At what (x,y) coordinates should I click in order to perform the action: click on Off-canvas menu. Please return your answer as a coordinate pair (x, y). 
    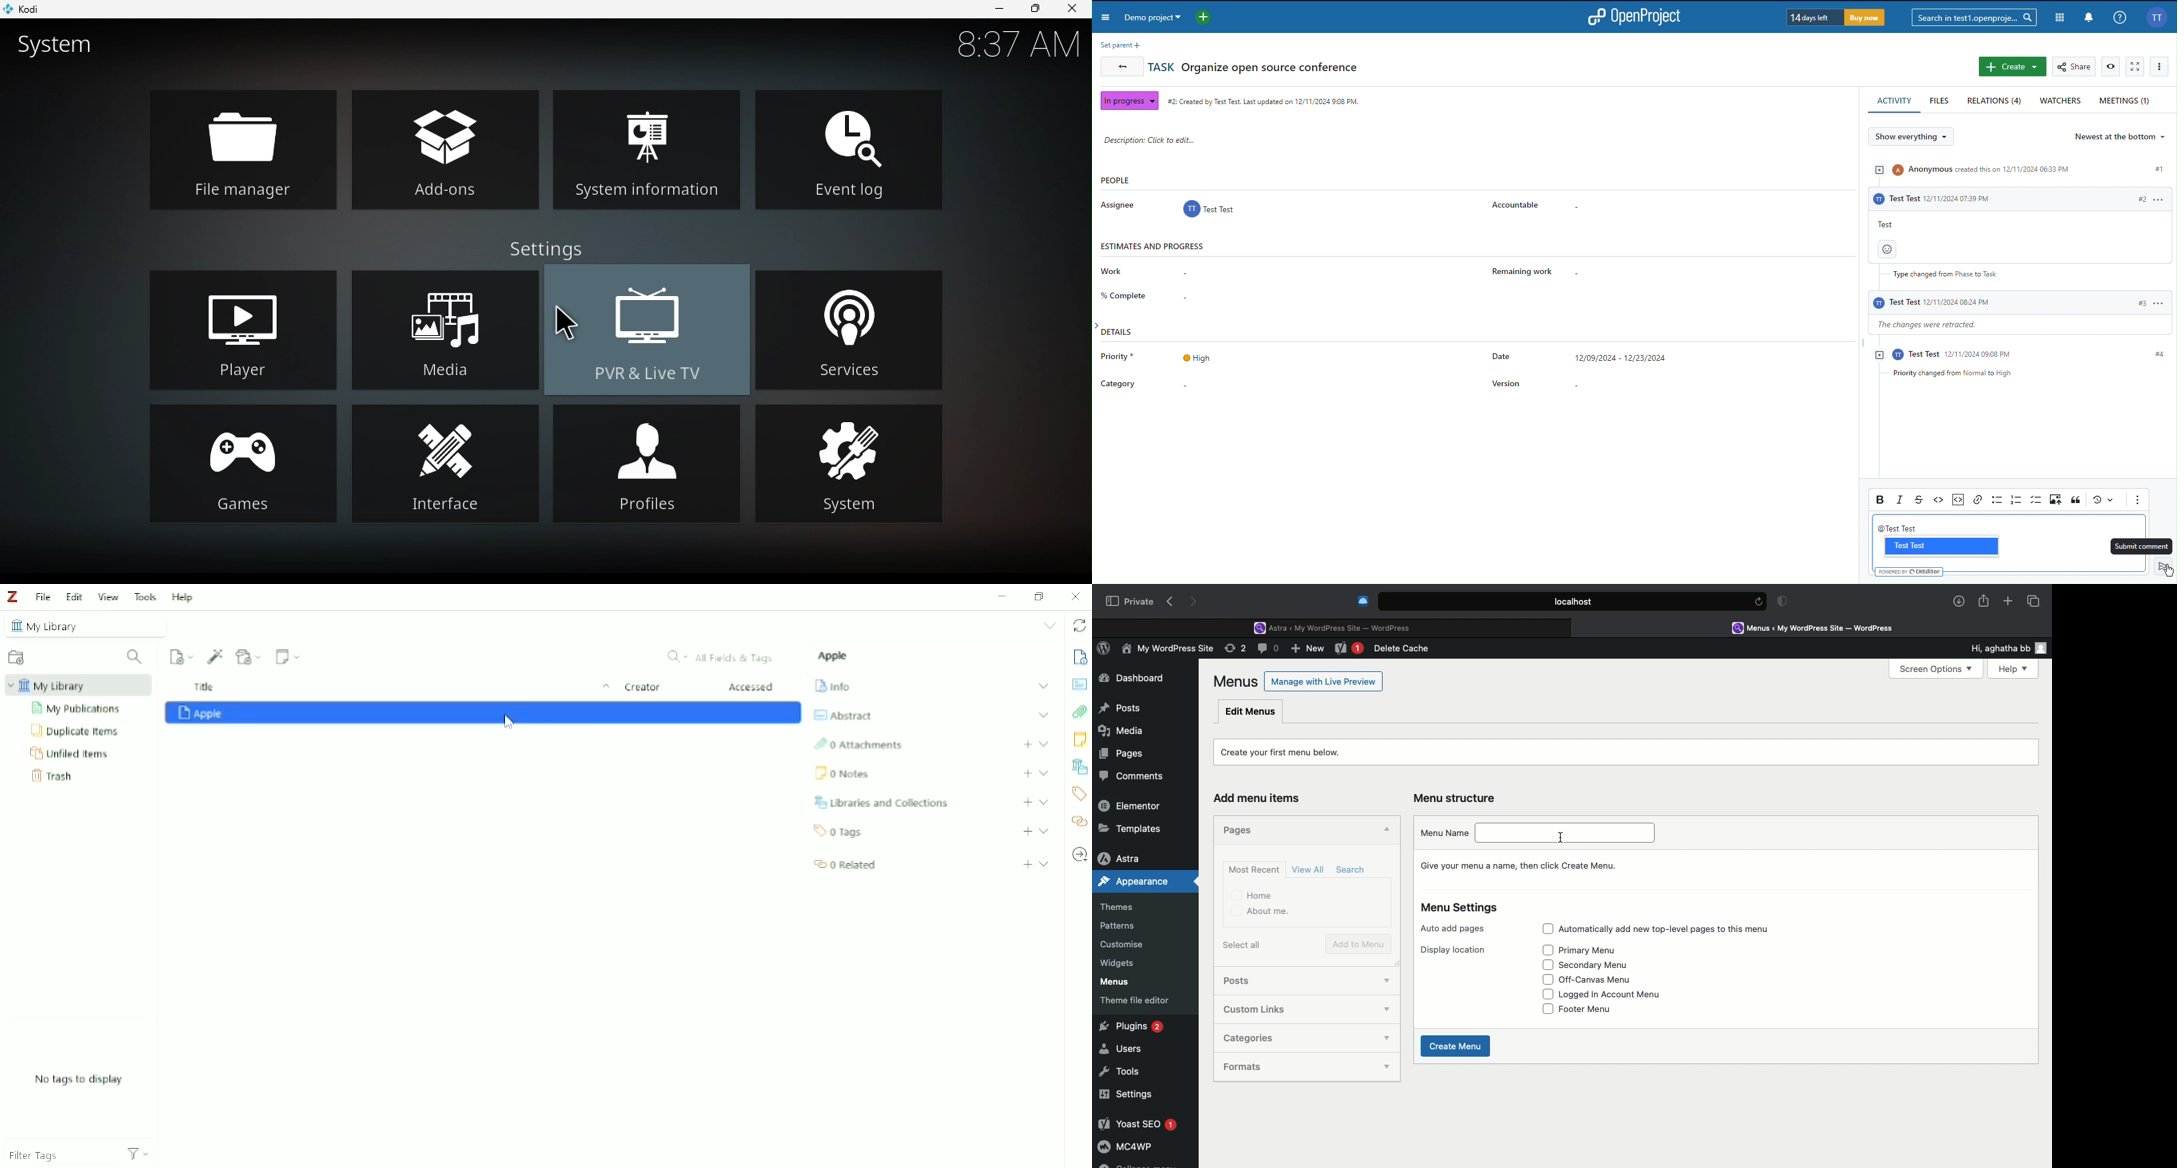
    Looking at the image, I should click on (1597, 981).